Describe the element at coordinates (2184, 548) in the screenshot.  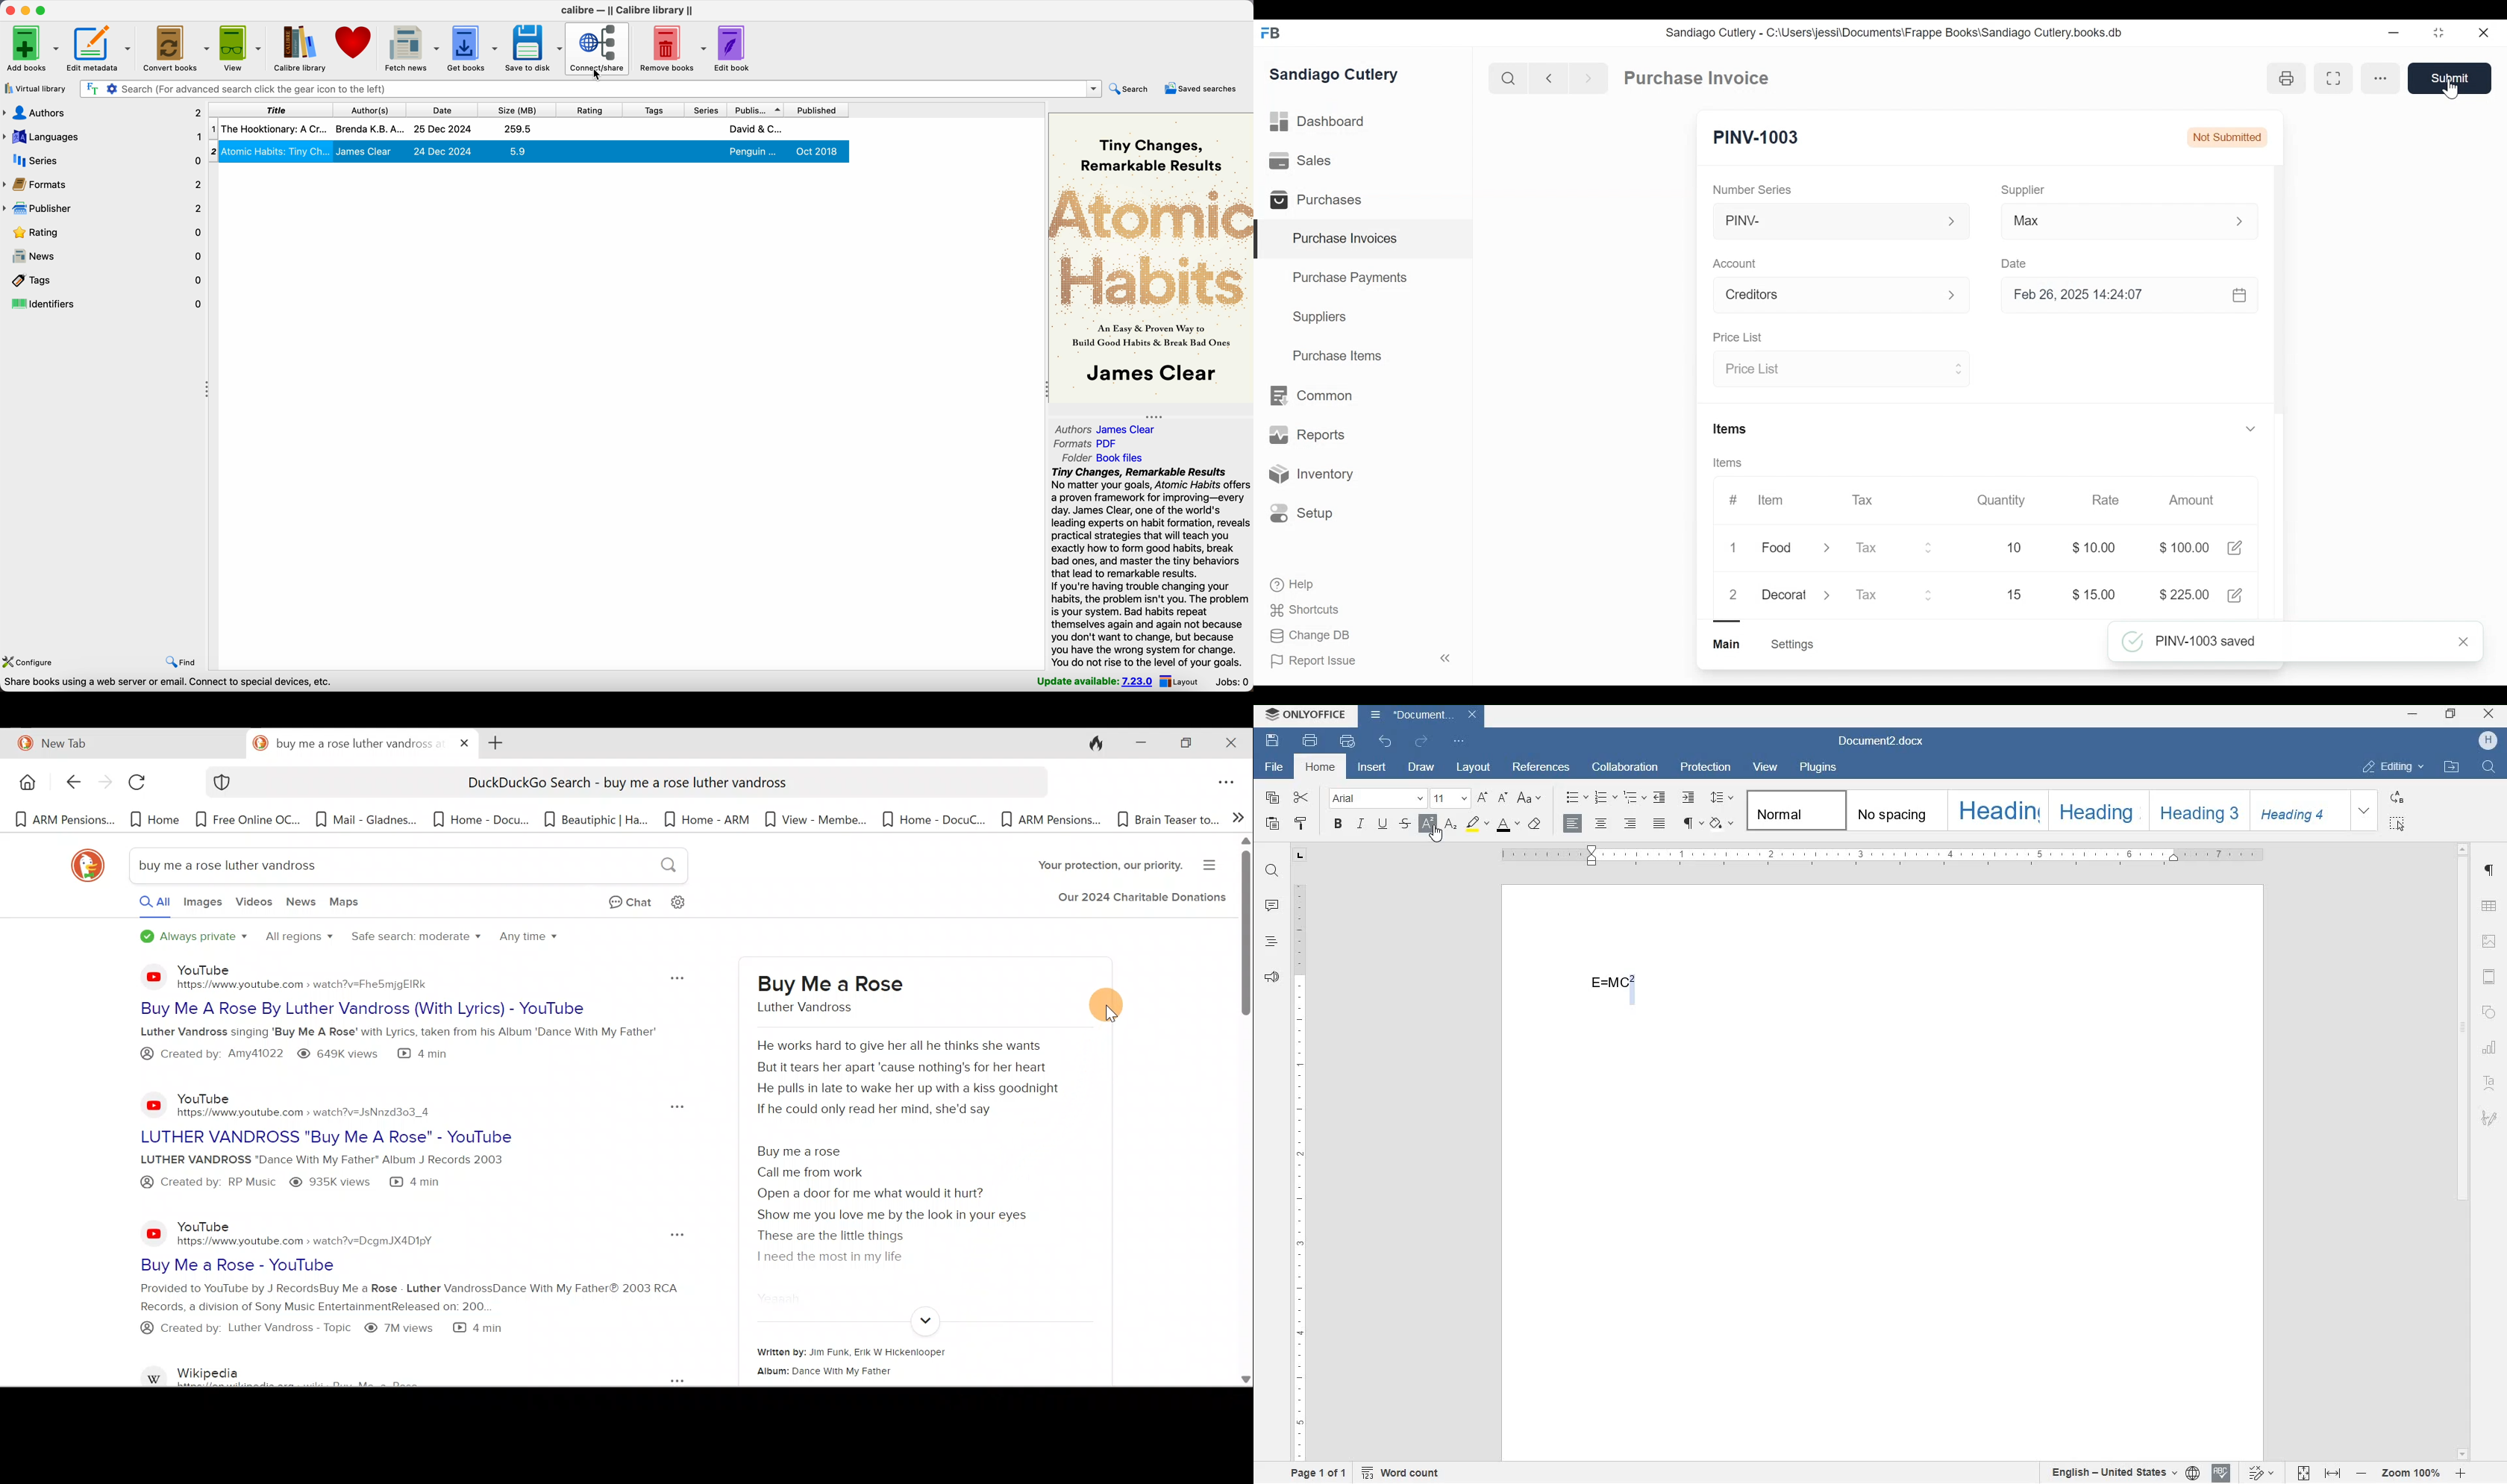
I see `$100.00` at that location.